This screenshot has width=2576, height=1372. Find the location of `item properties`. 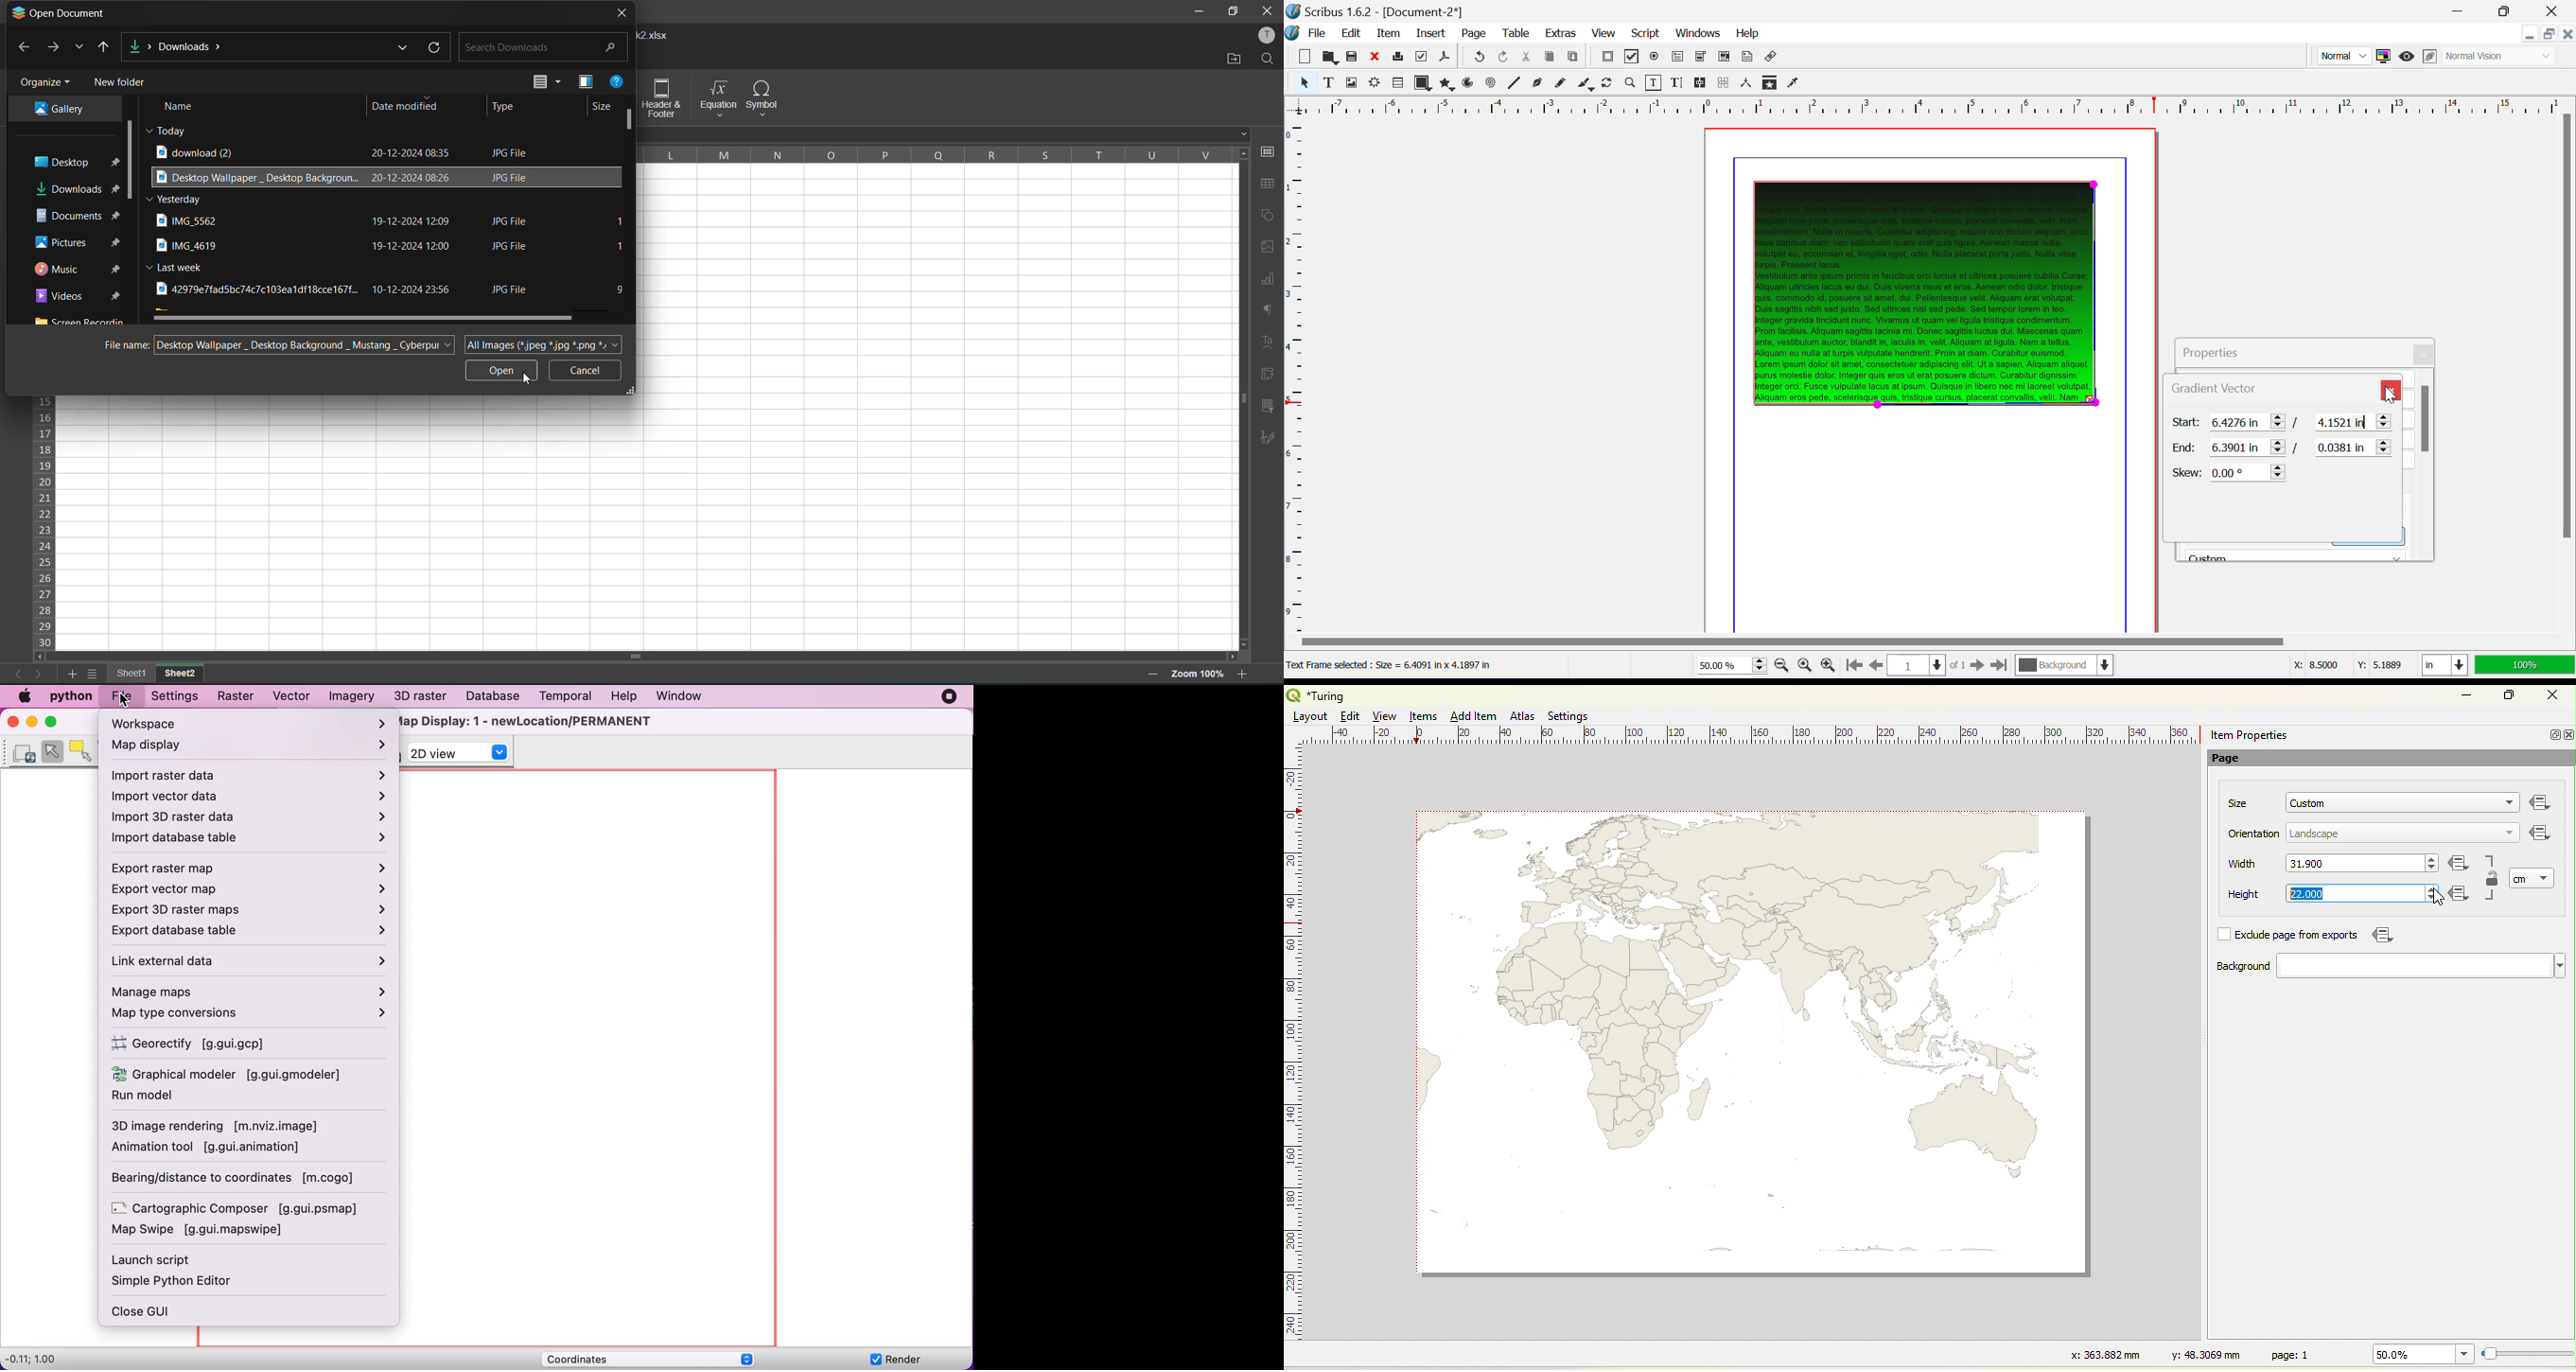

item properties is located at coordinates (2249, 735).